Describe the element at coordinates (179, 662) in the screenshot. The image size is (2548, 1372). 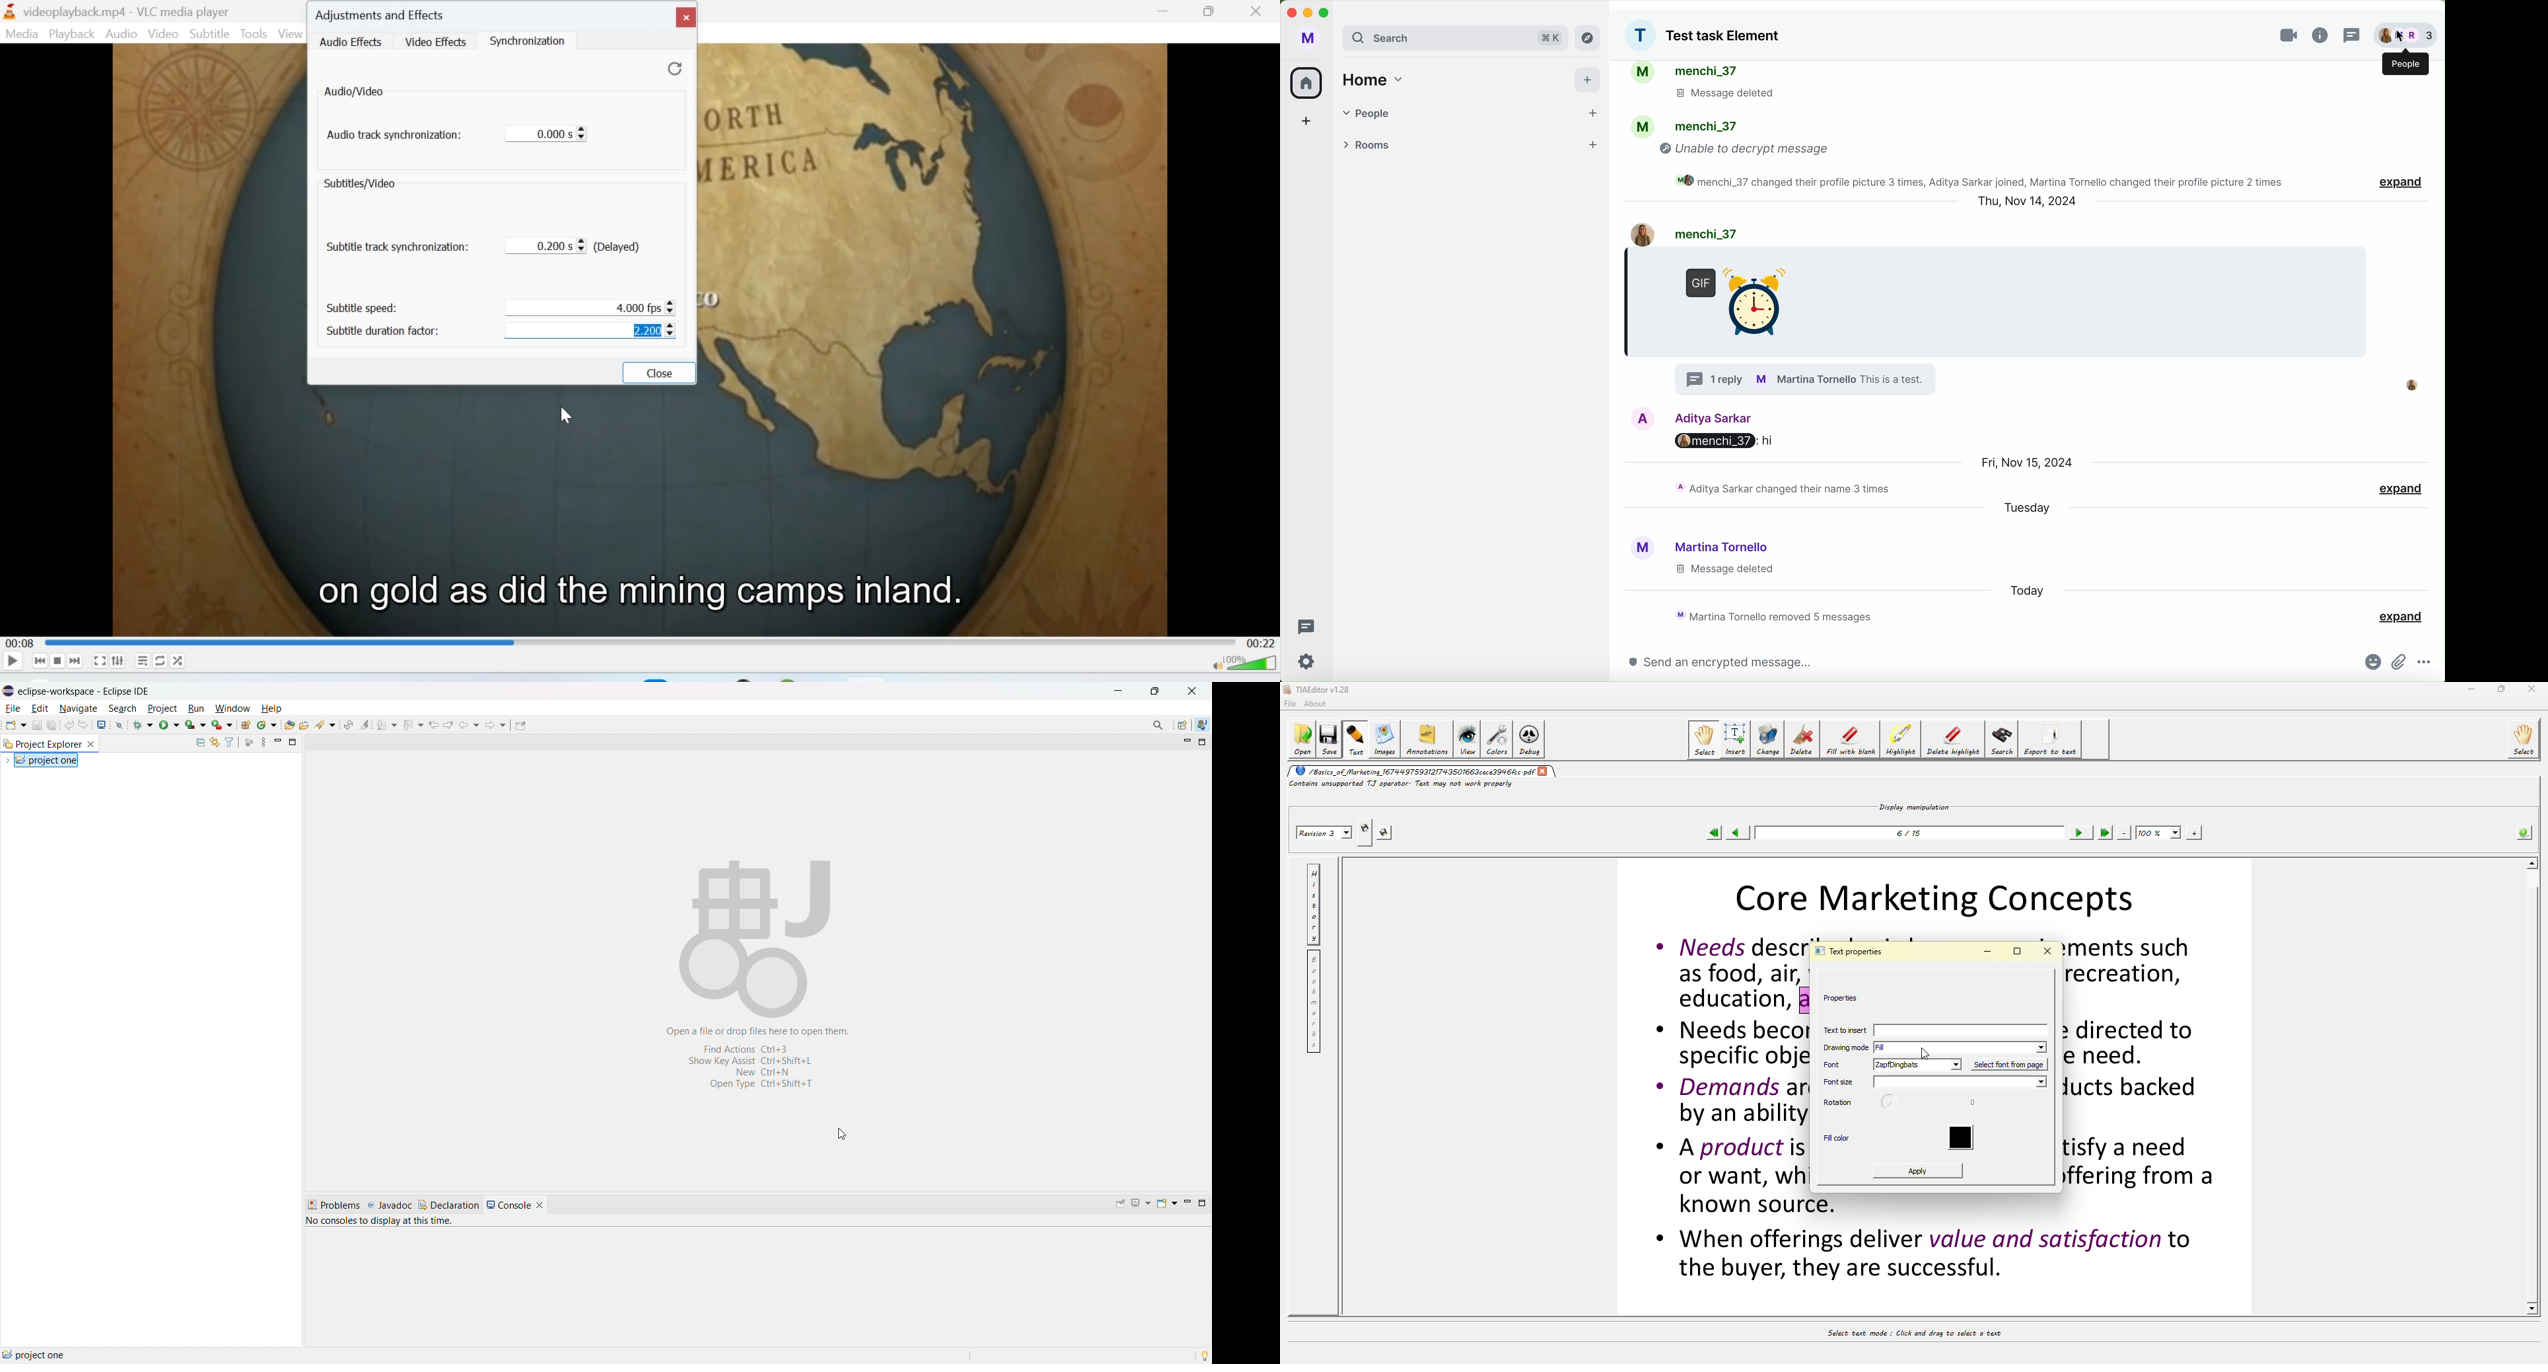
I see `Shuffle` at that location.